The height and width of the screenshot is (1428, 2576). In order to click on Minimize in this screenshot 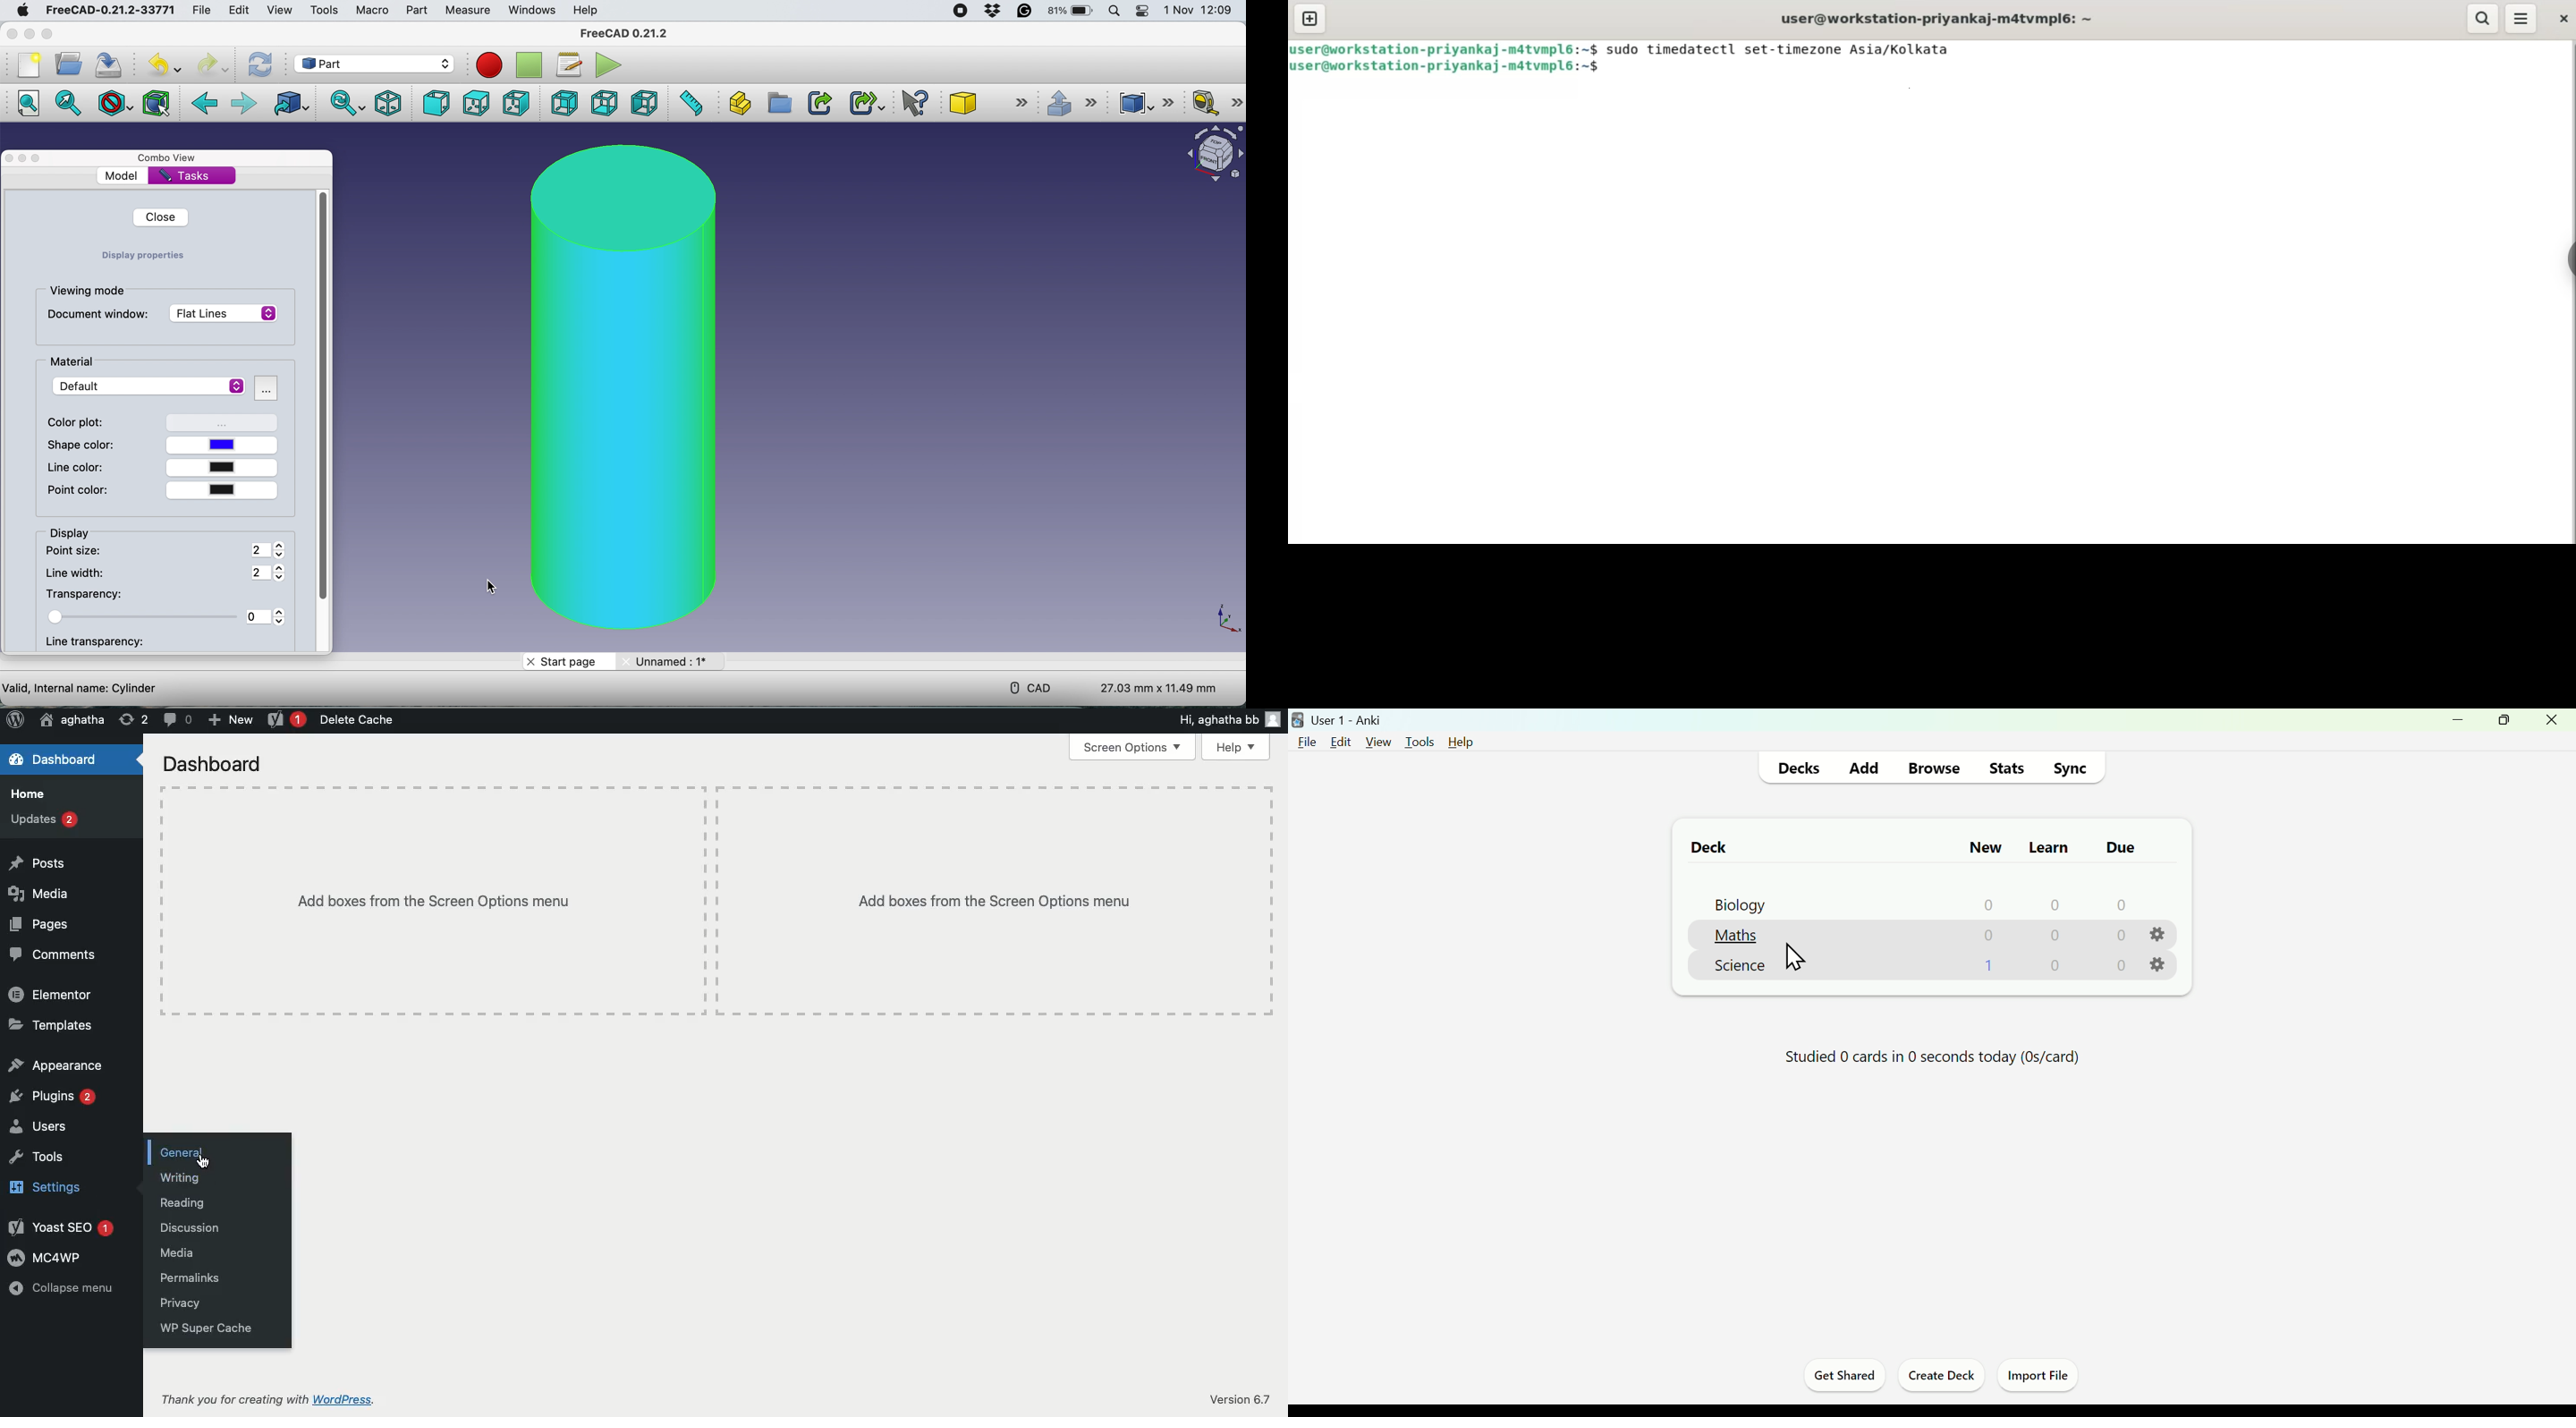, I will do `click(2453, 725)`.